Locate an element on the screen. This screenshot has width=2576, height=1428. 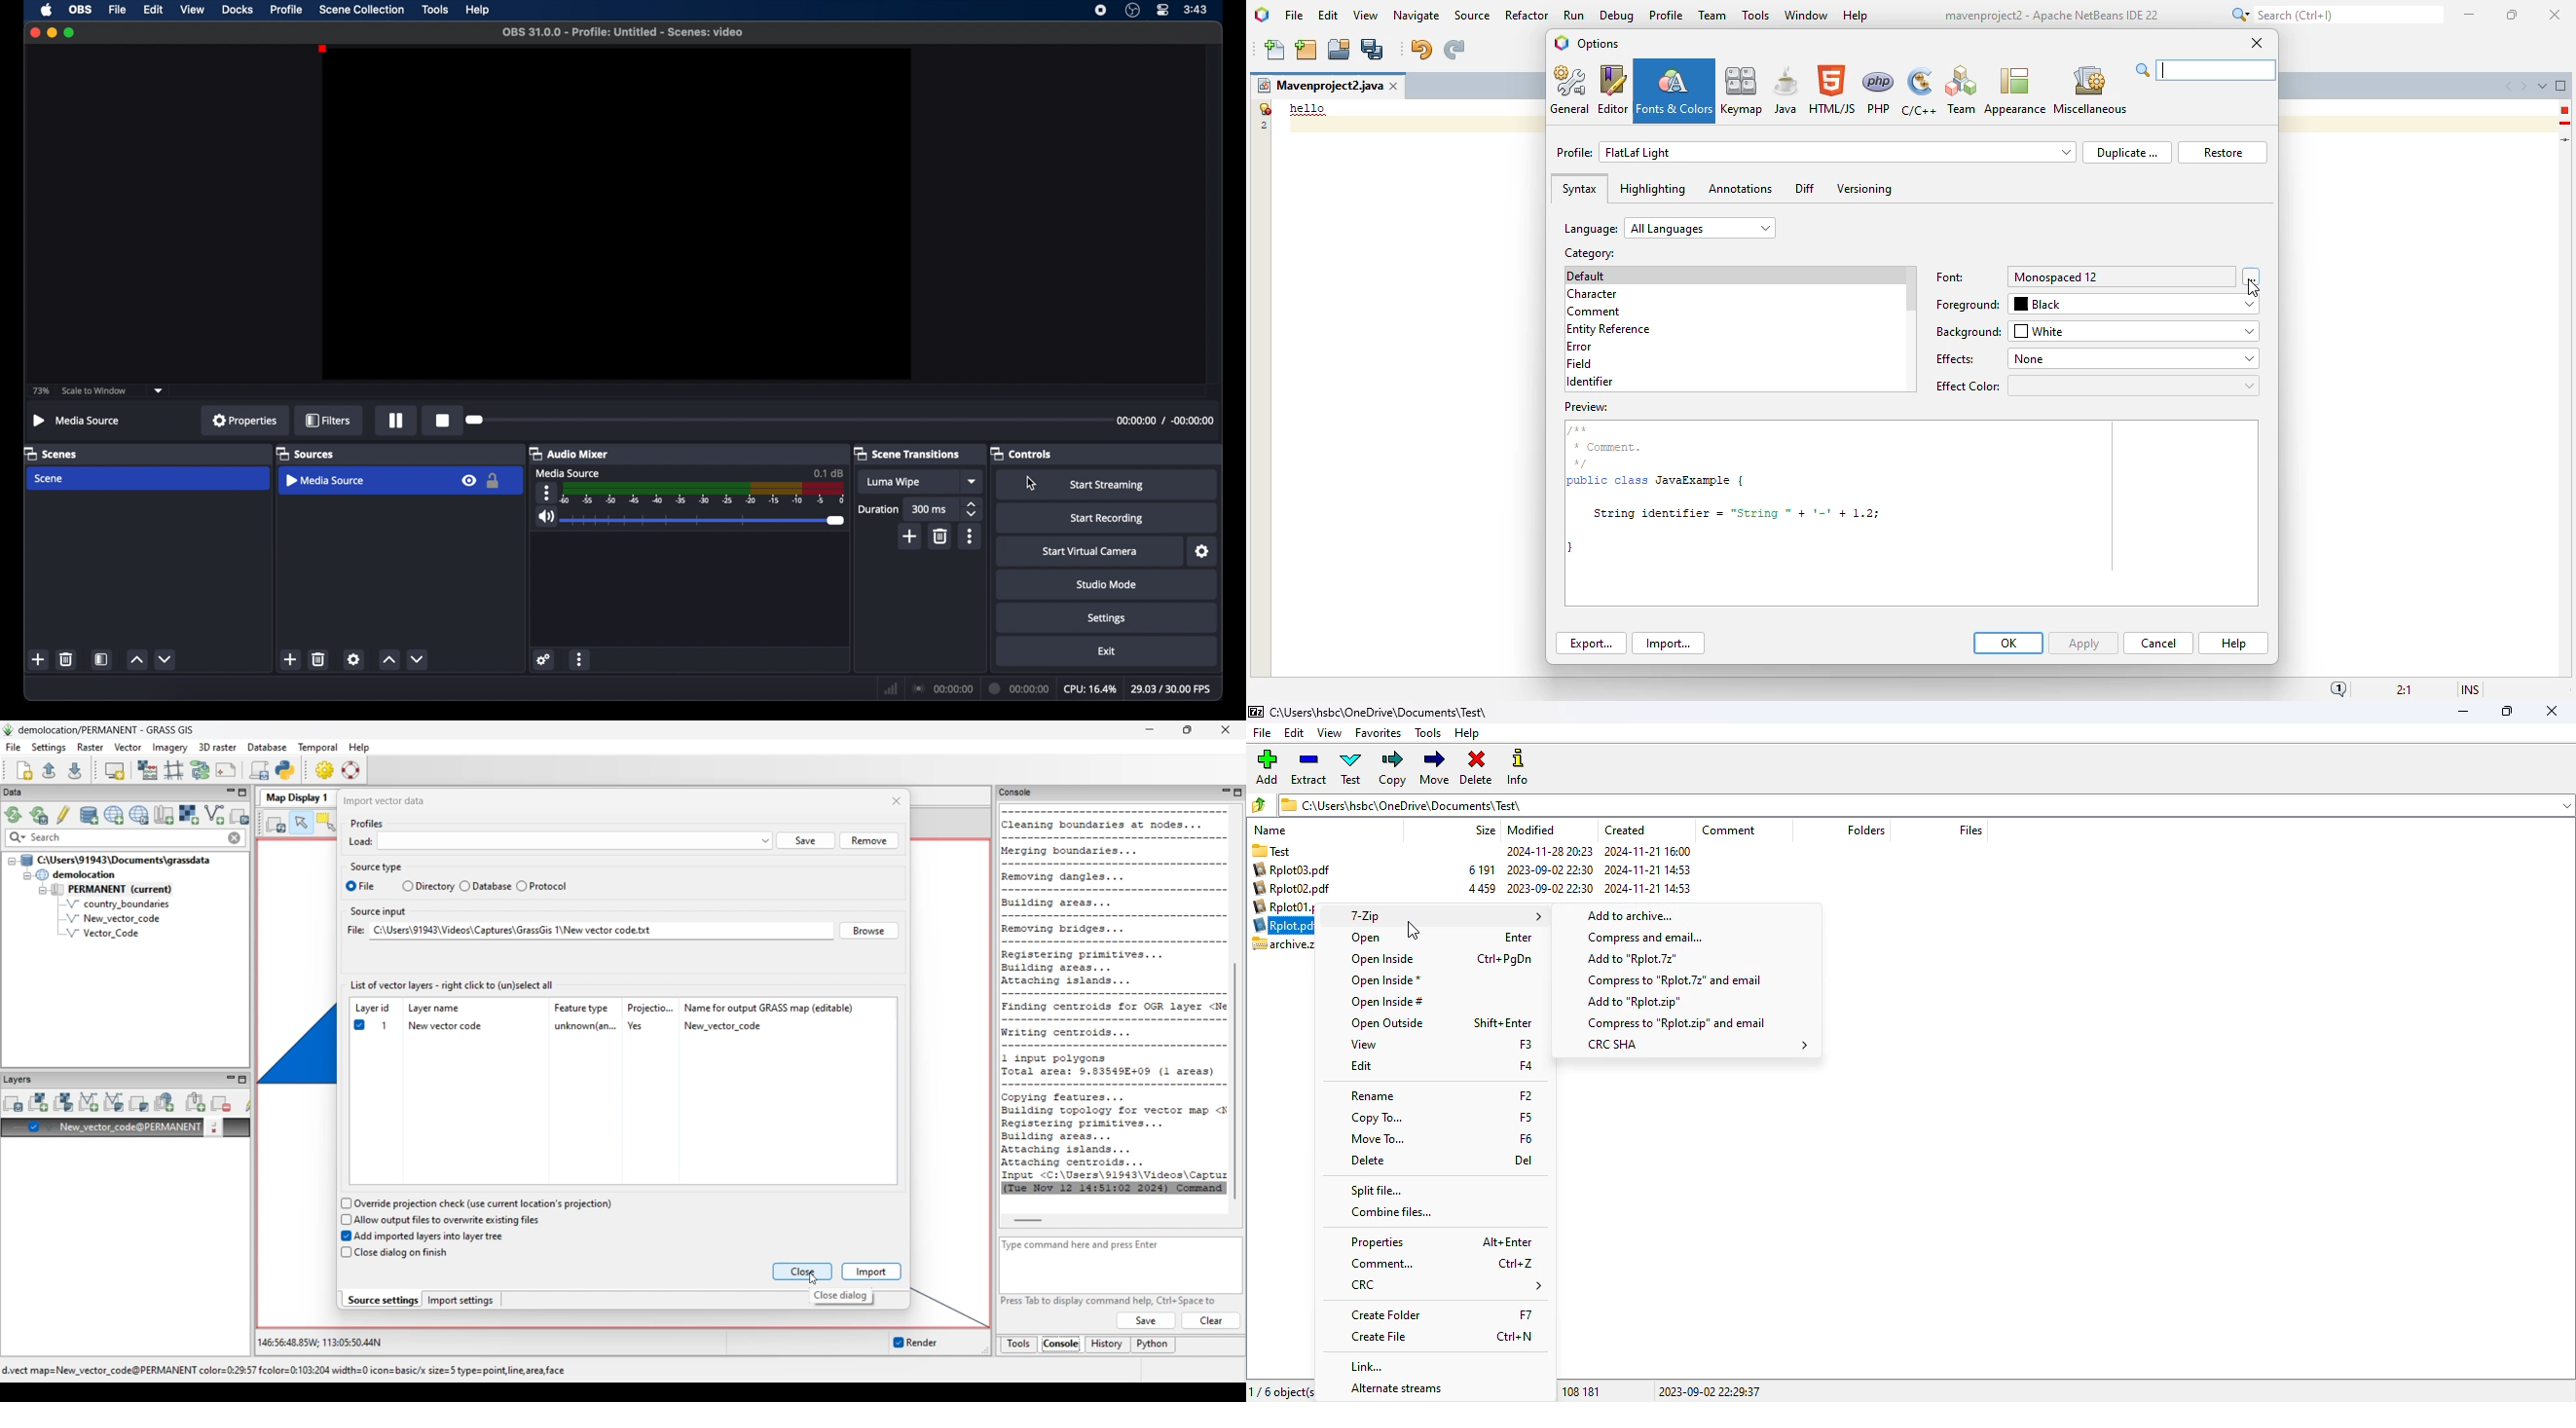
delete is located at coordinates (66, 659).